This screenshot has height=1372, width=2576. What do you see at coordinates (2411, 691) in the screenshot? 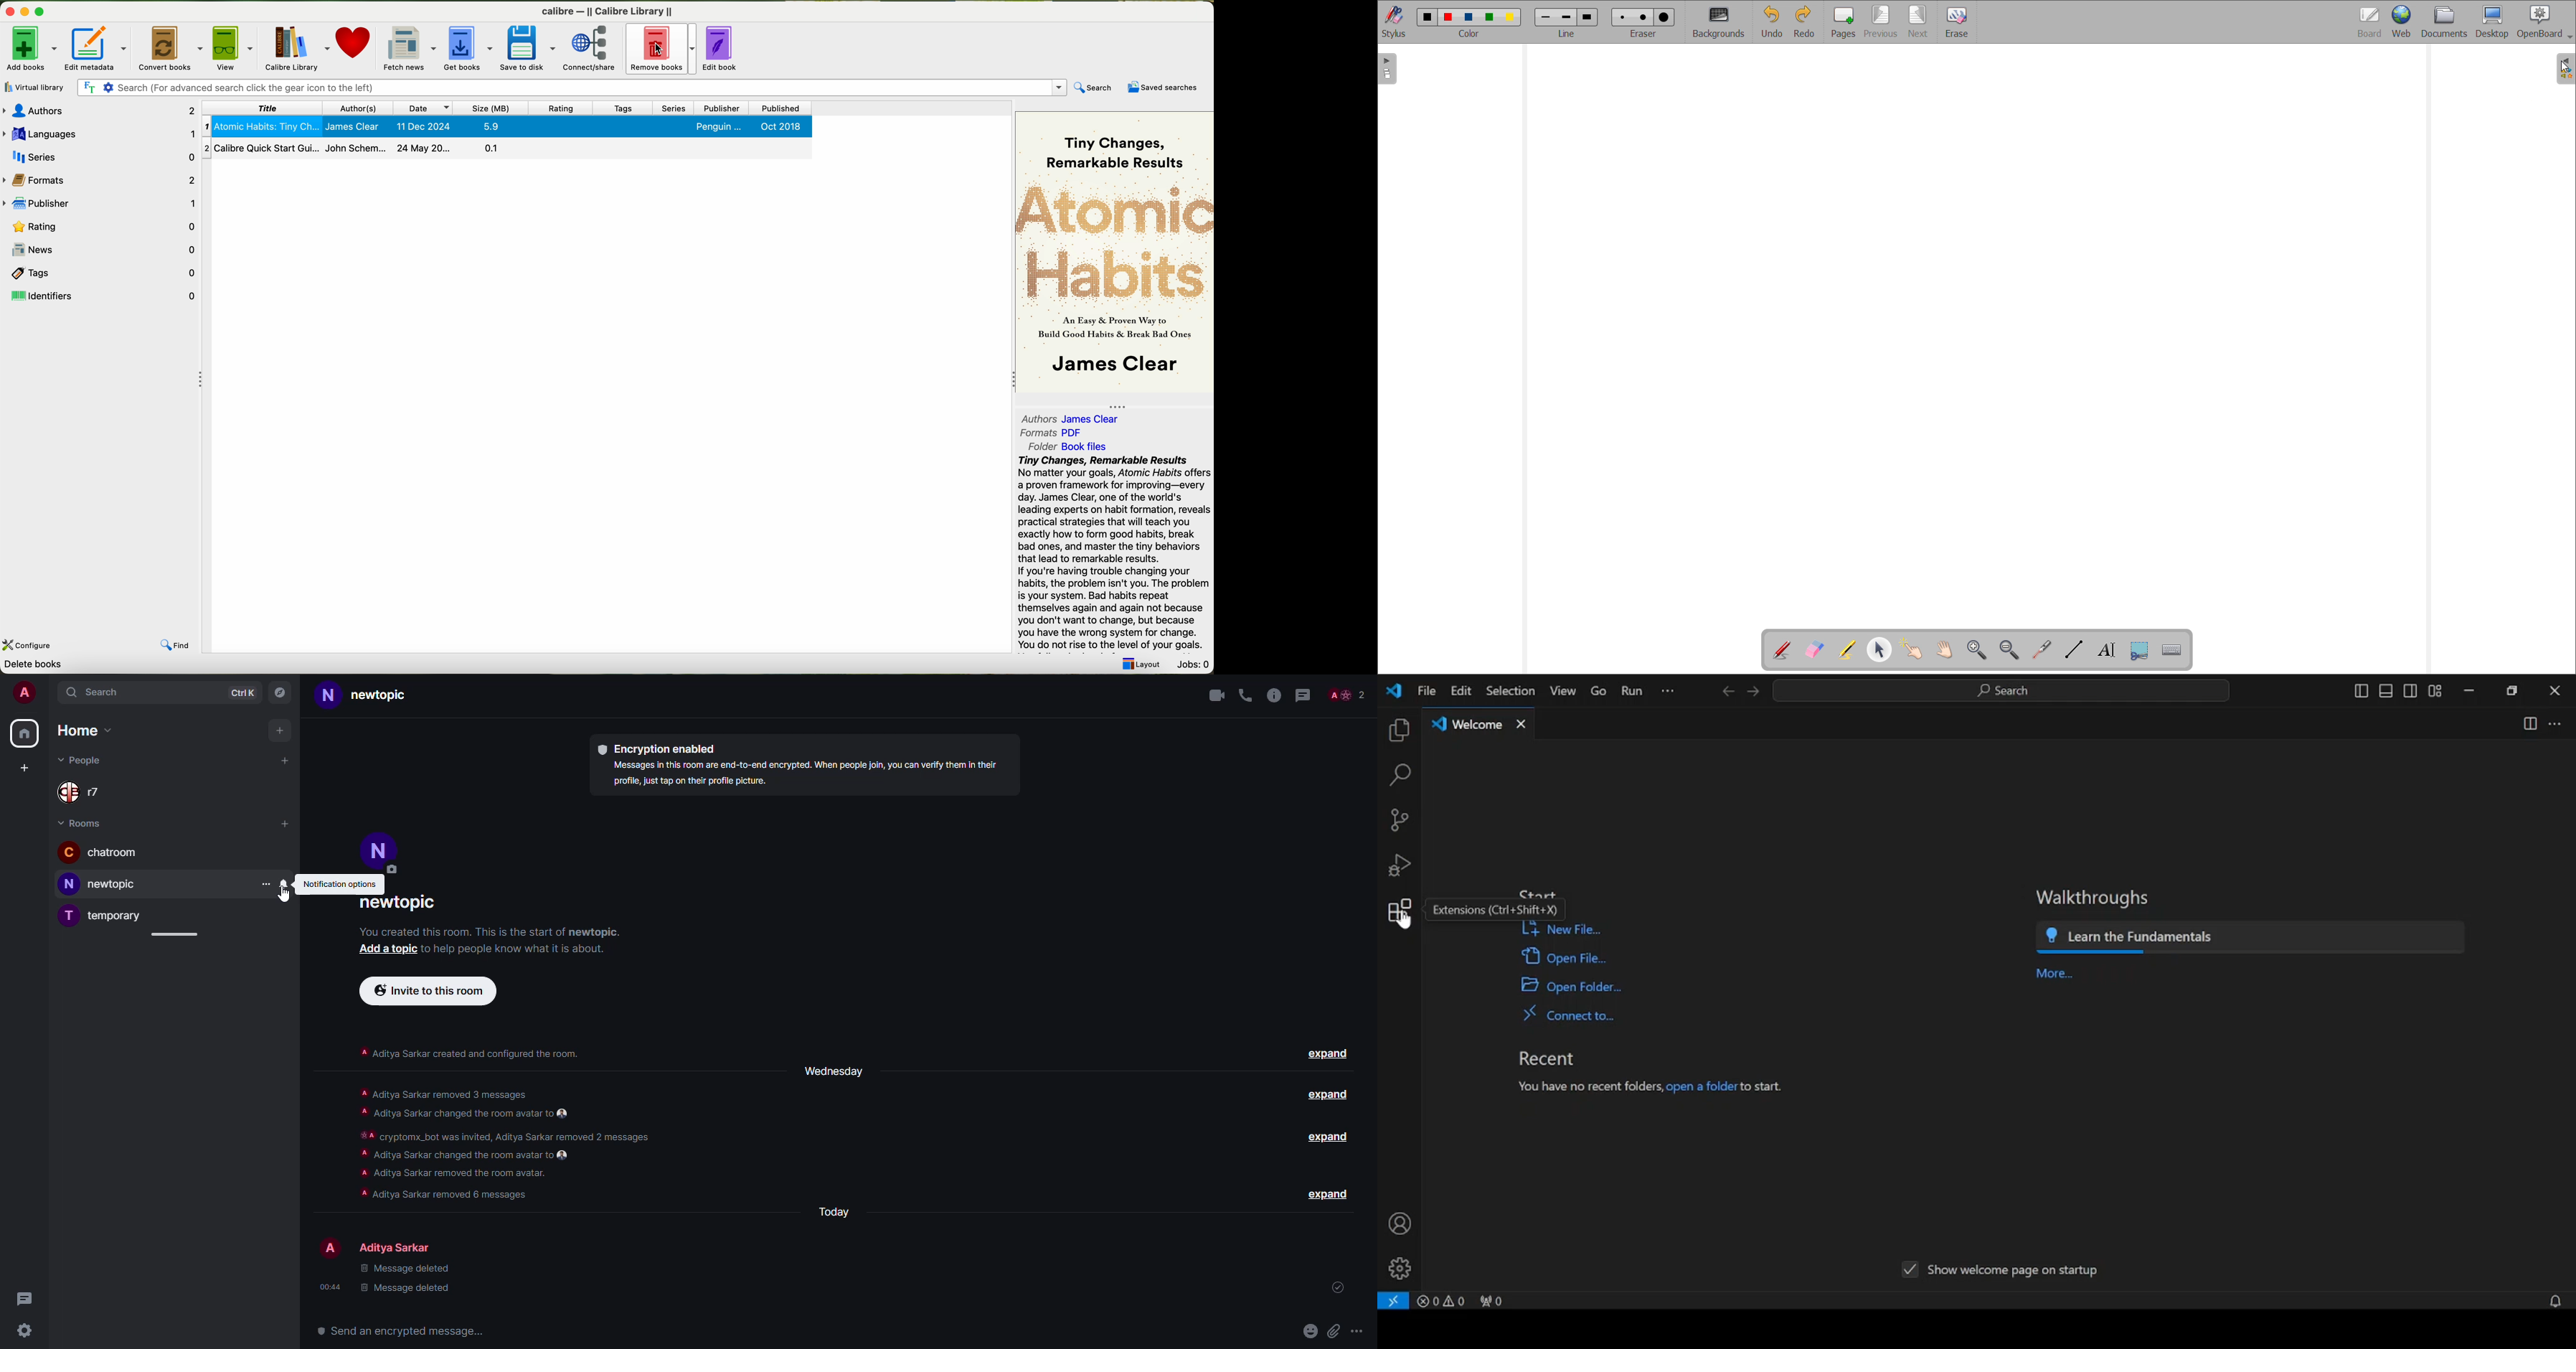
I see `toggle secondary sidebar` at bounding box center [2411, 691].